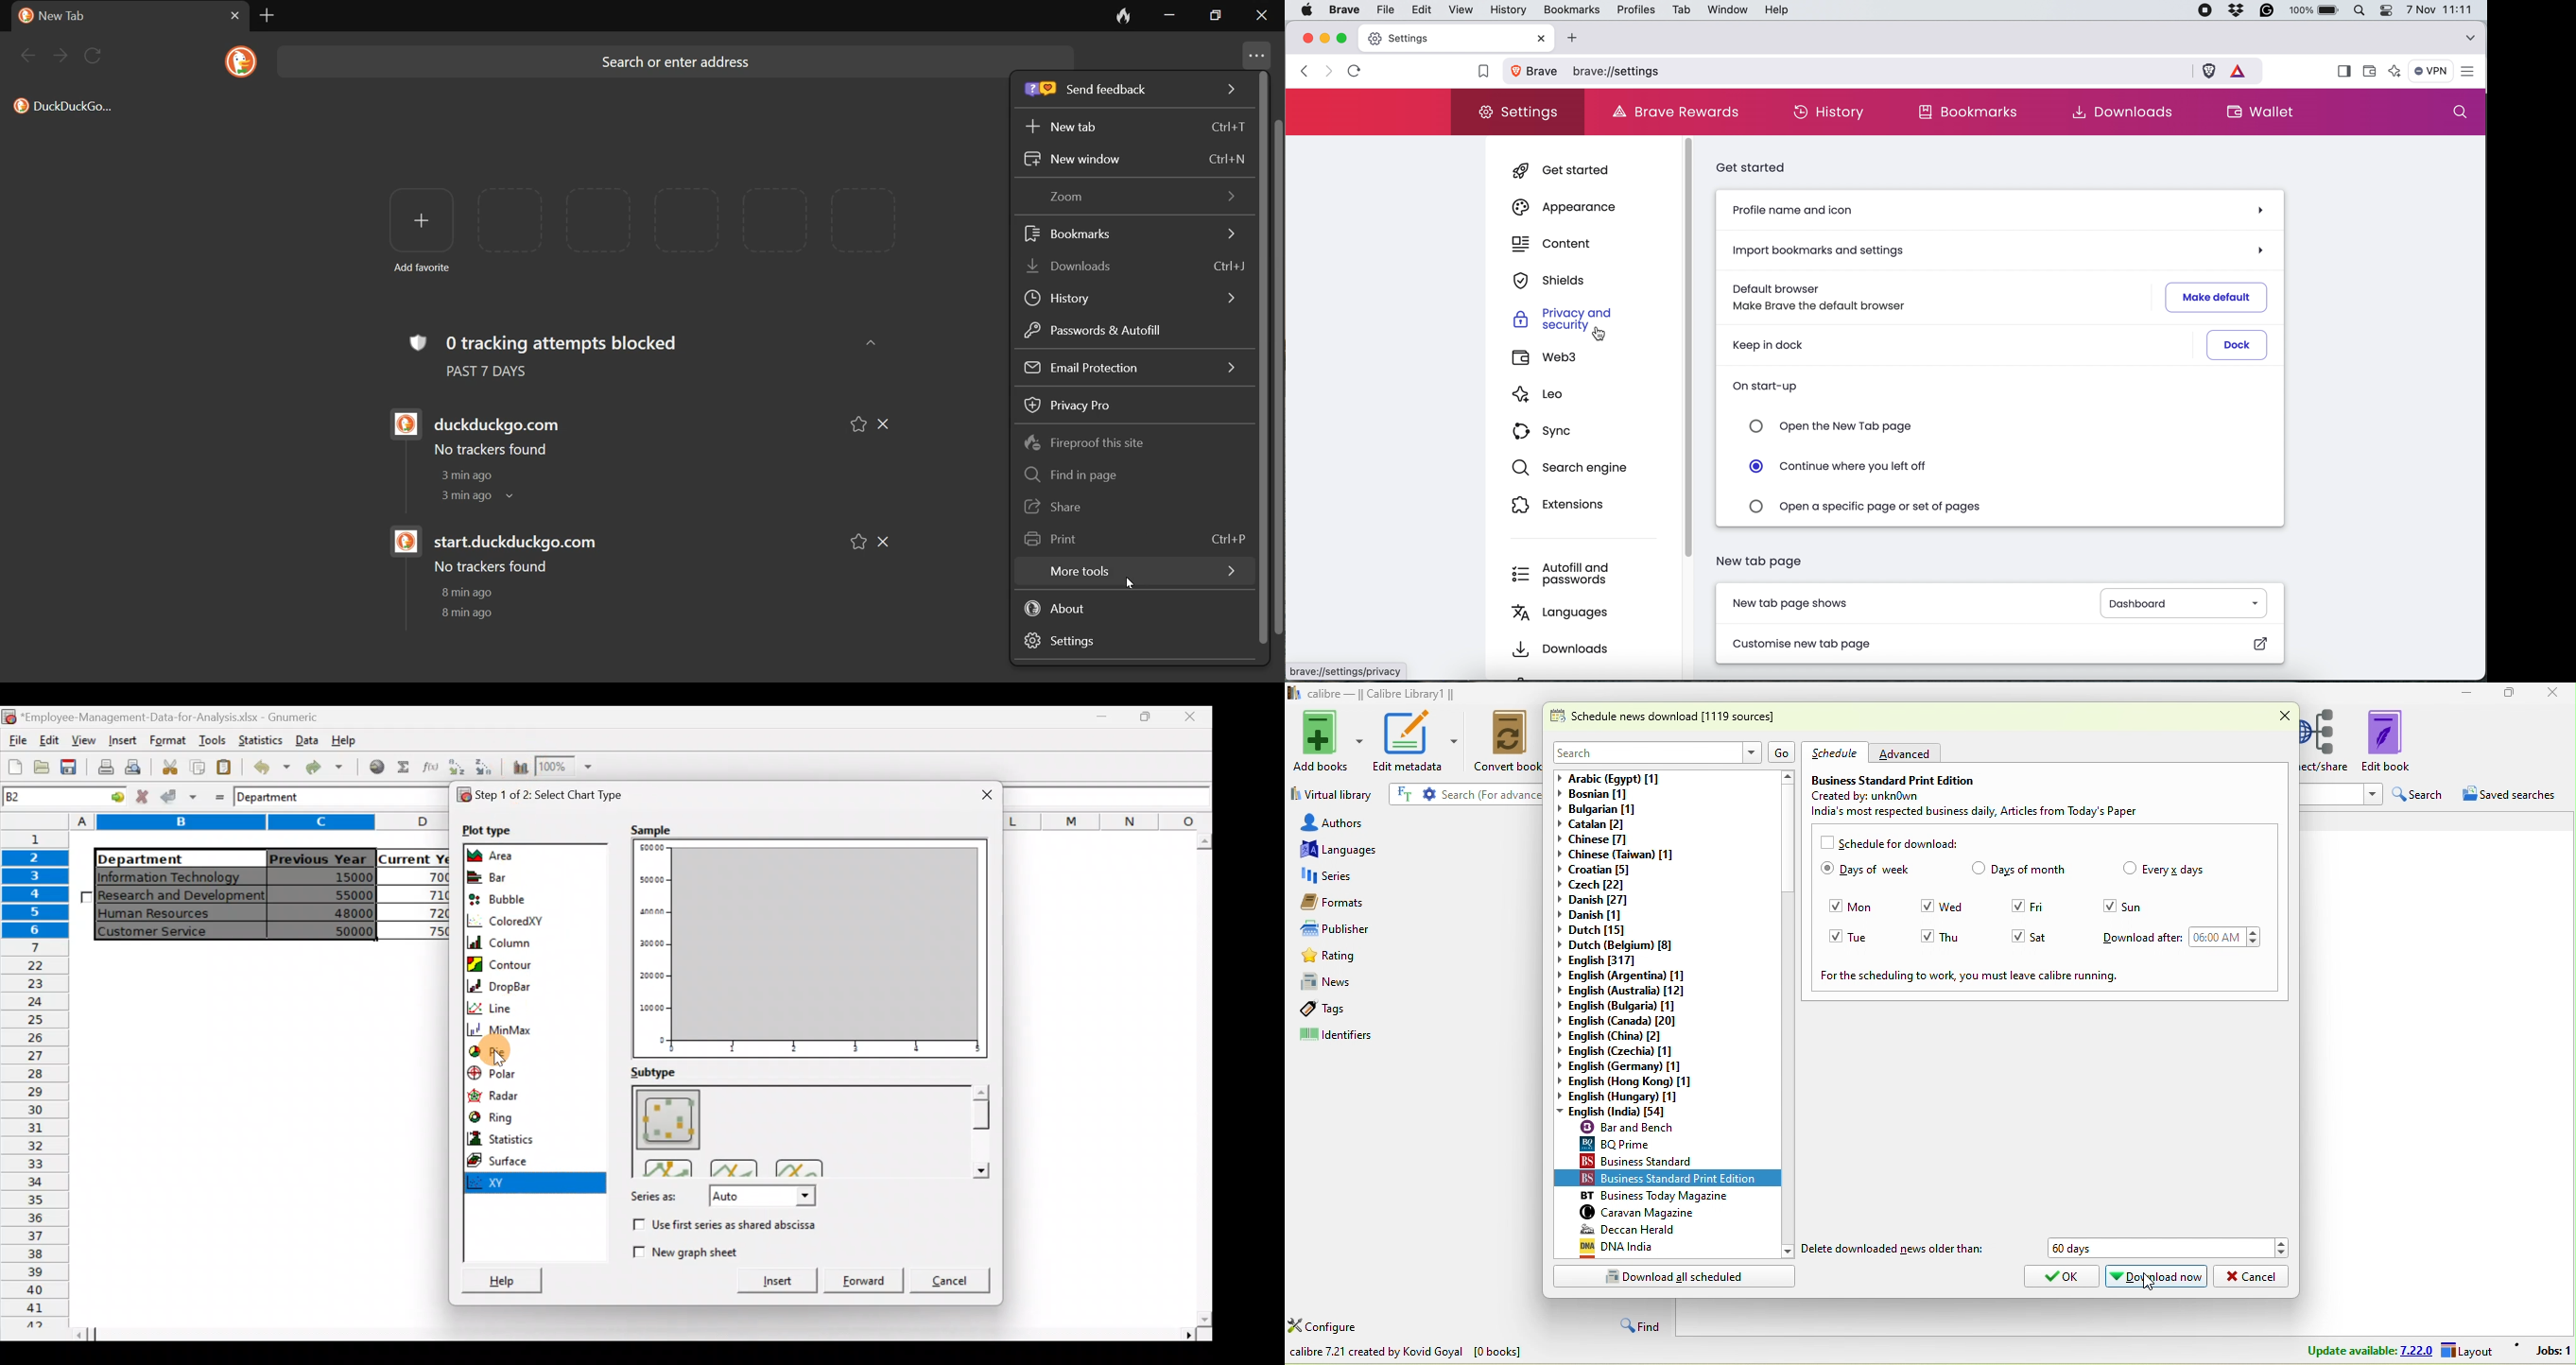  I want to click on Drop down, so click(2253, 939).